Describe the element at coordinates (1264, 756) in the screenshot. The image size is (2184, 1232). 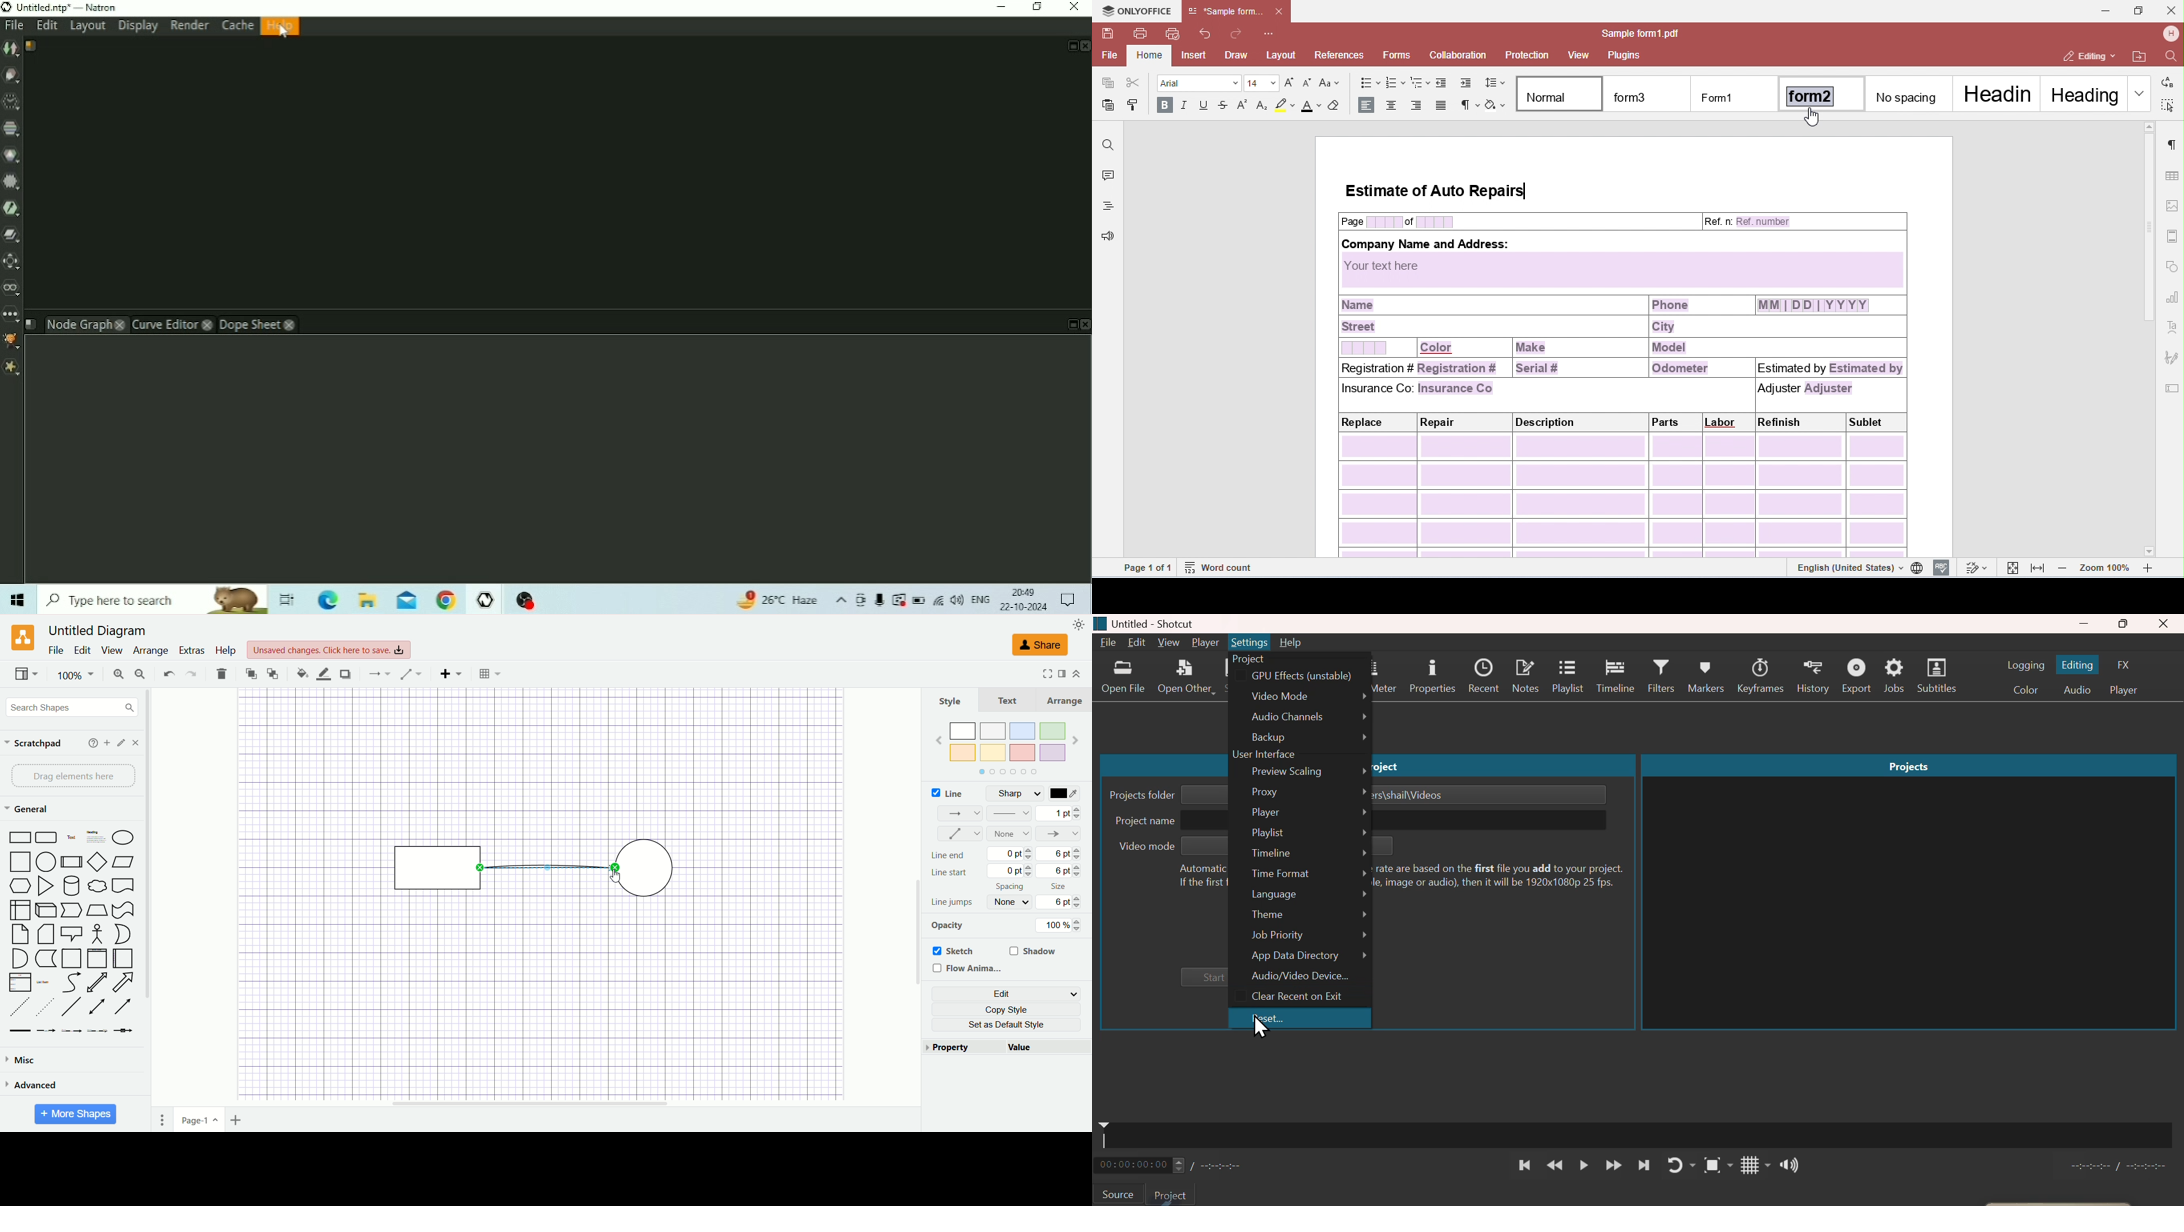
I see `User interface` at that location.